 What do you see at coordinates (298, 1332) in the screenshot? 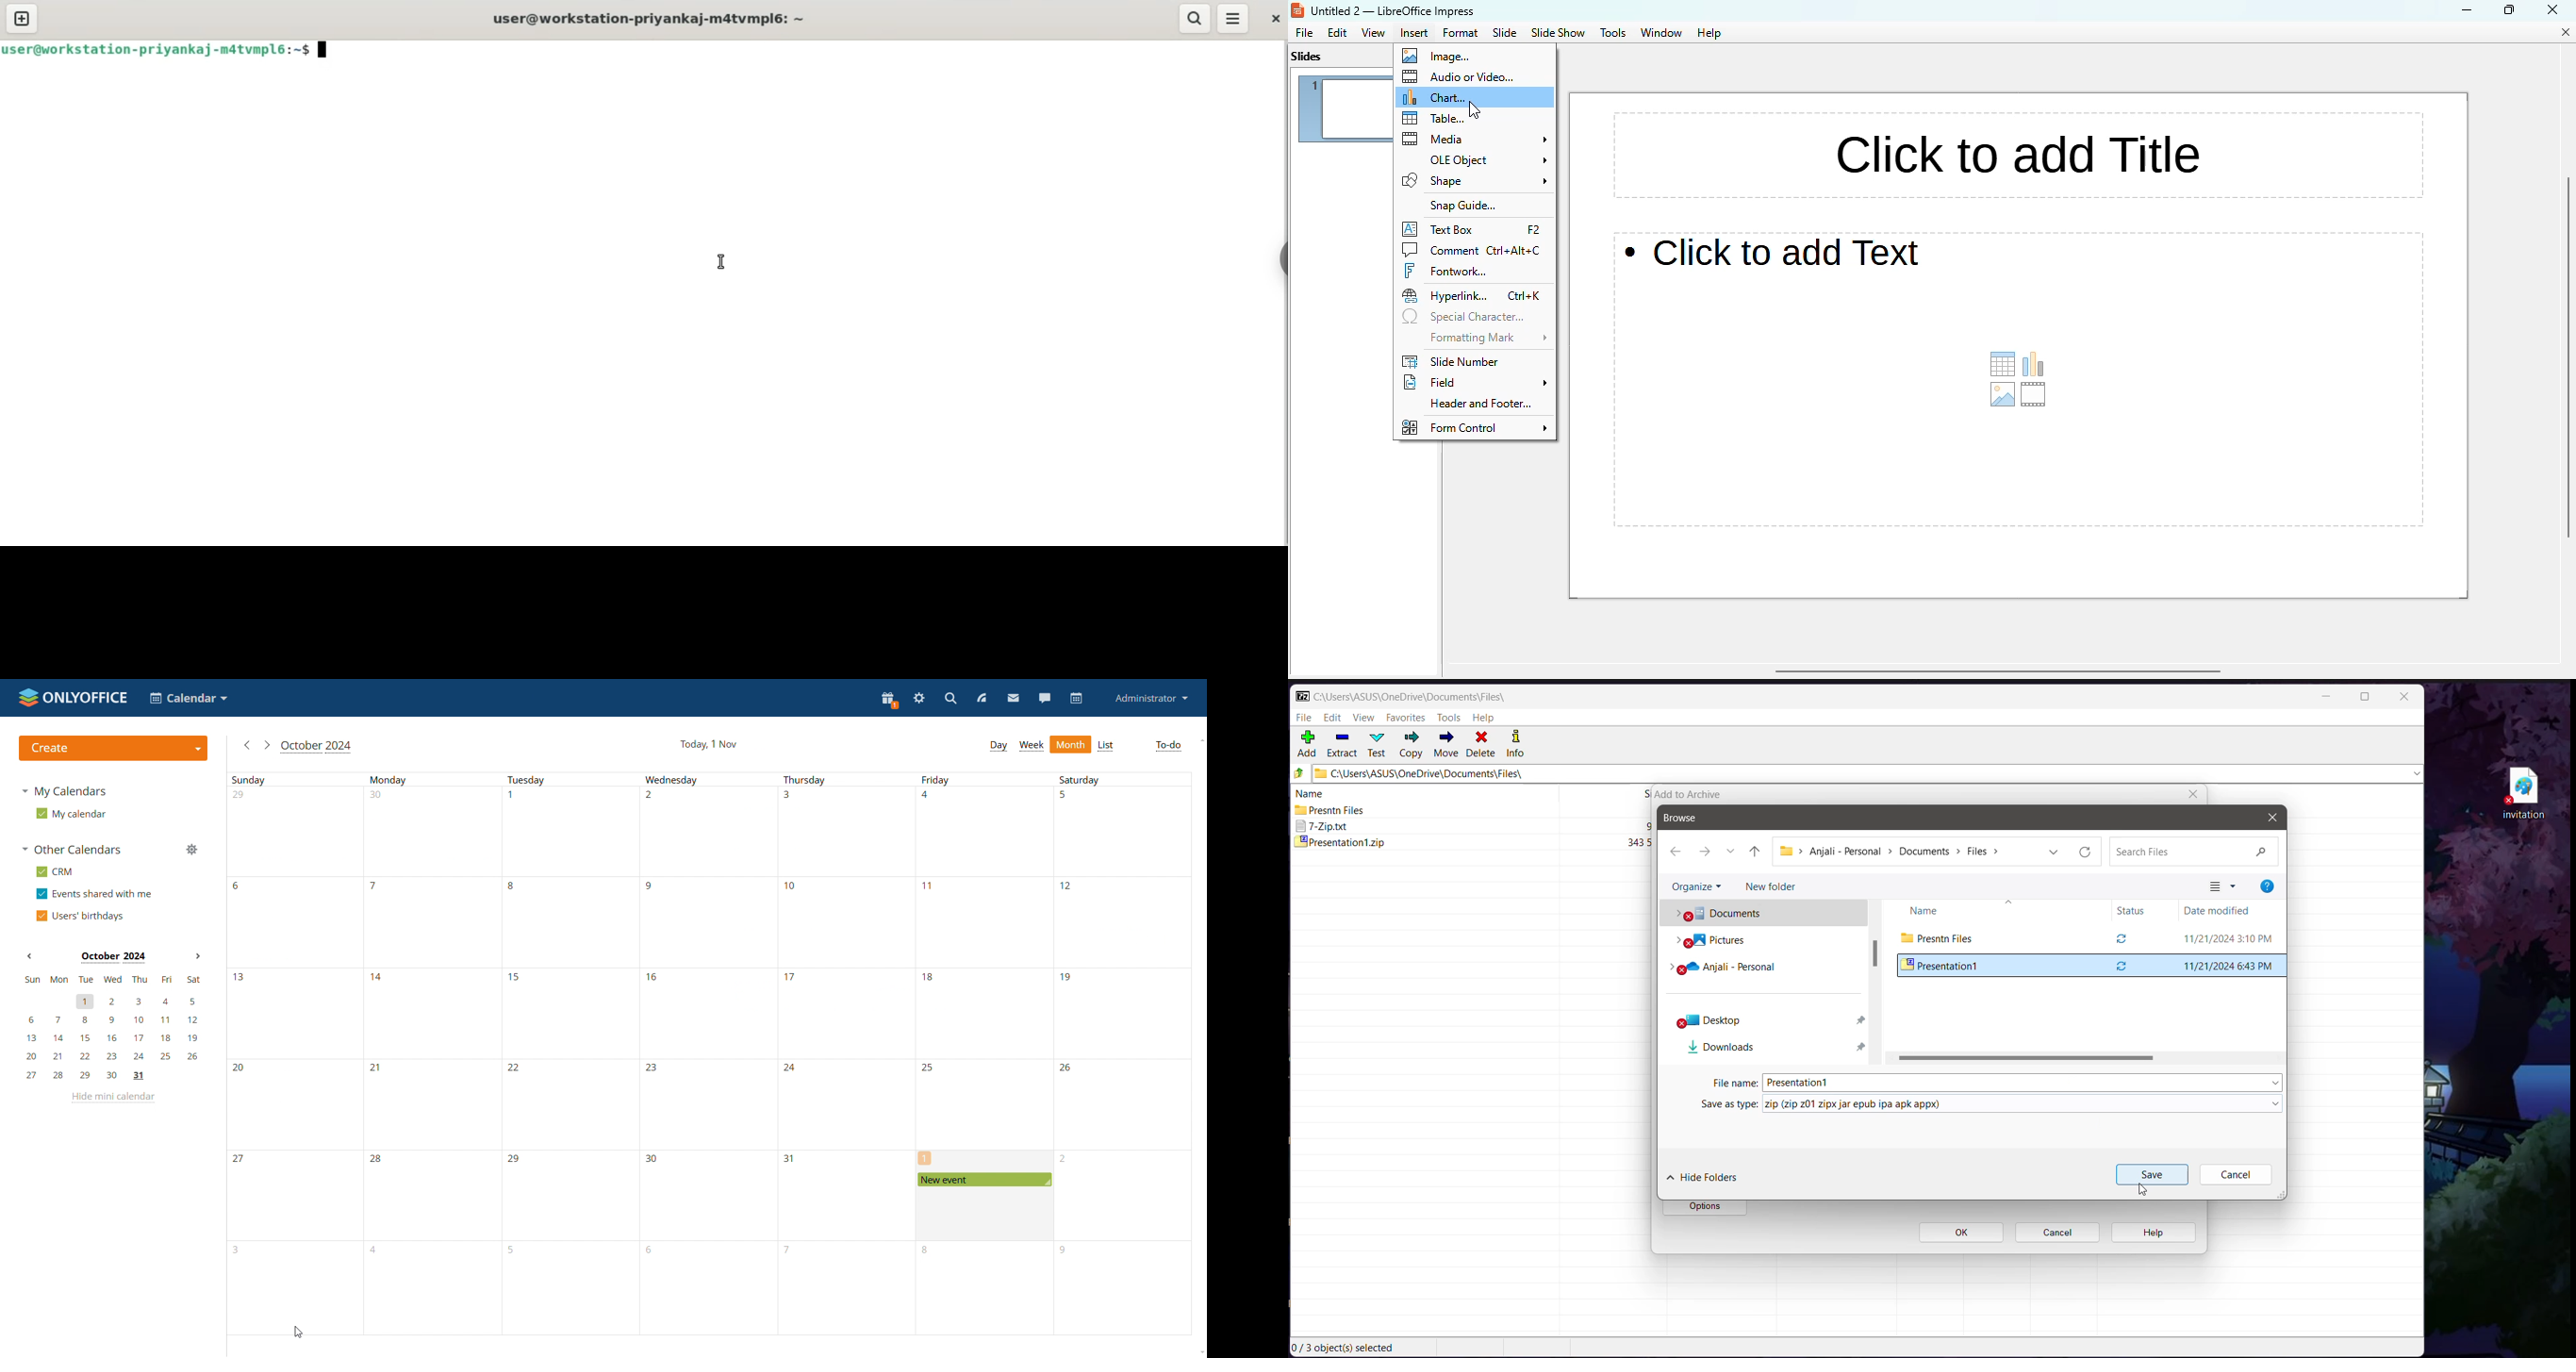
I see `cursor` at bounding box center [298, 1332].